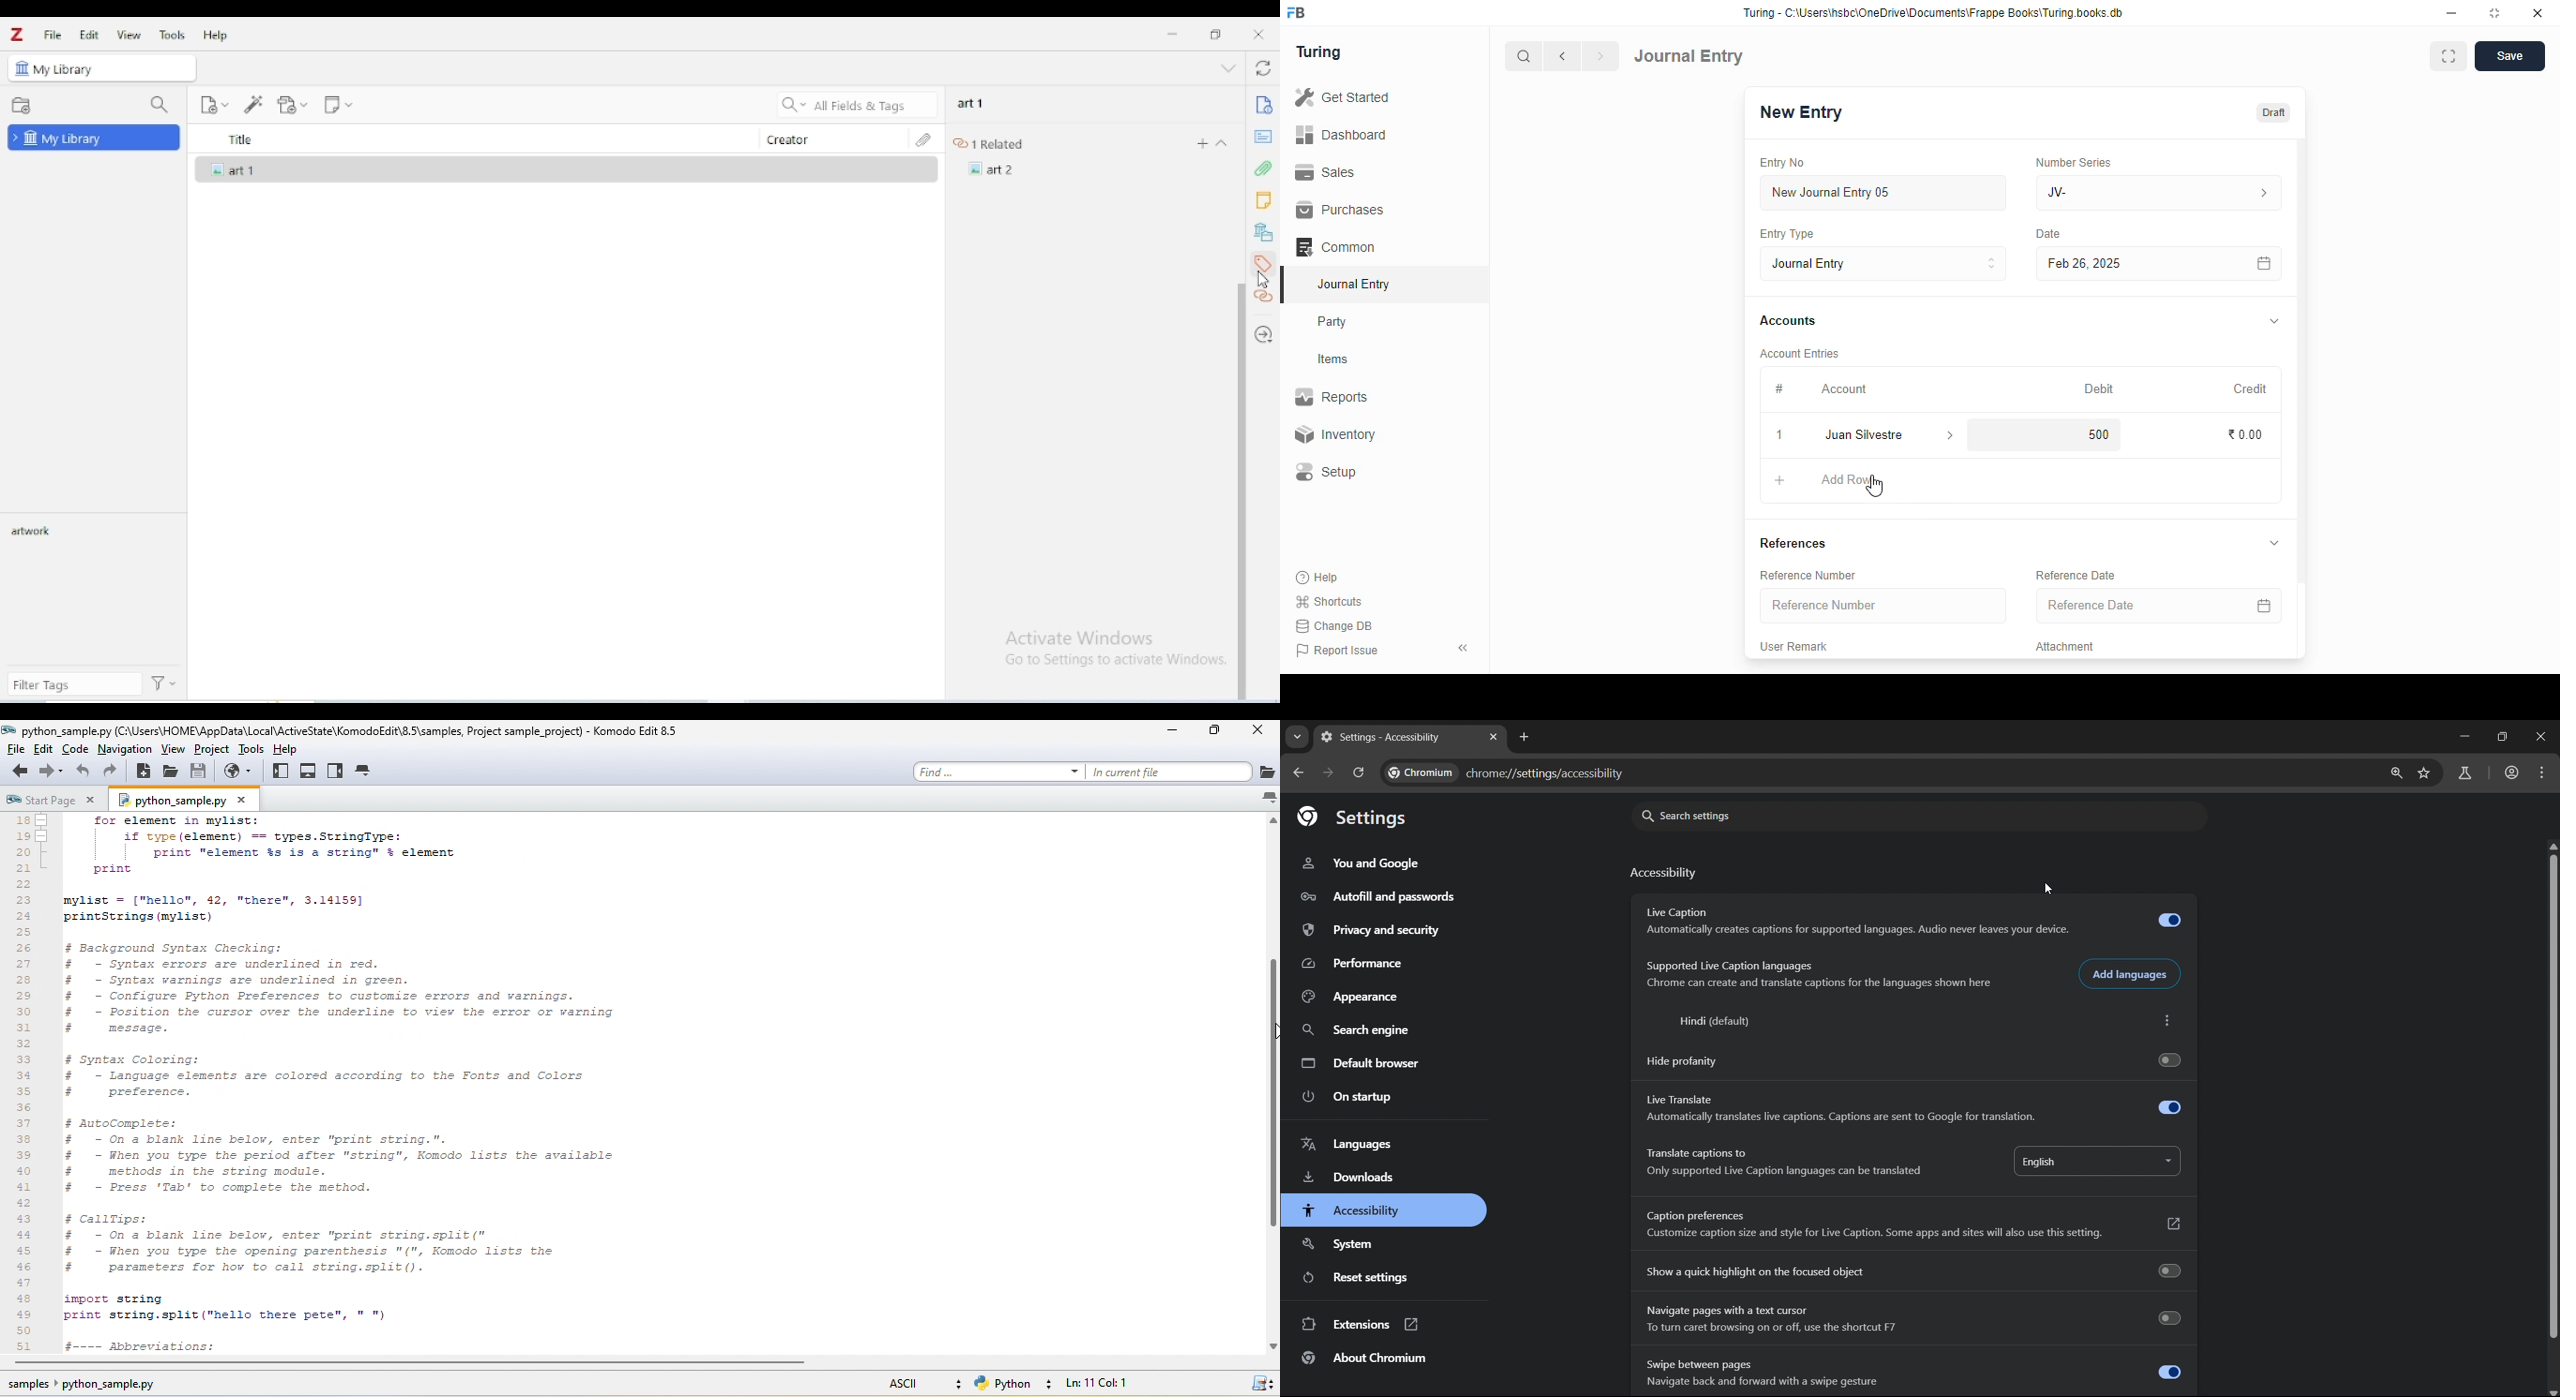 This screenshot has height=1400, width=2576. What do you see at coordinates (1752, 1273) in the screenshot?
I see `Show a quick highlight on the focused object` at bounding box center [1752, 1273].